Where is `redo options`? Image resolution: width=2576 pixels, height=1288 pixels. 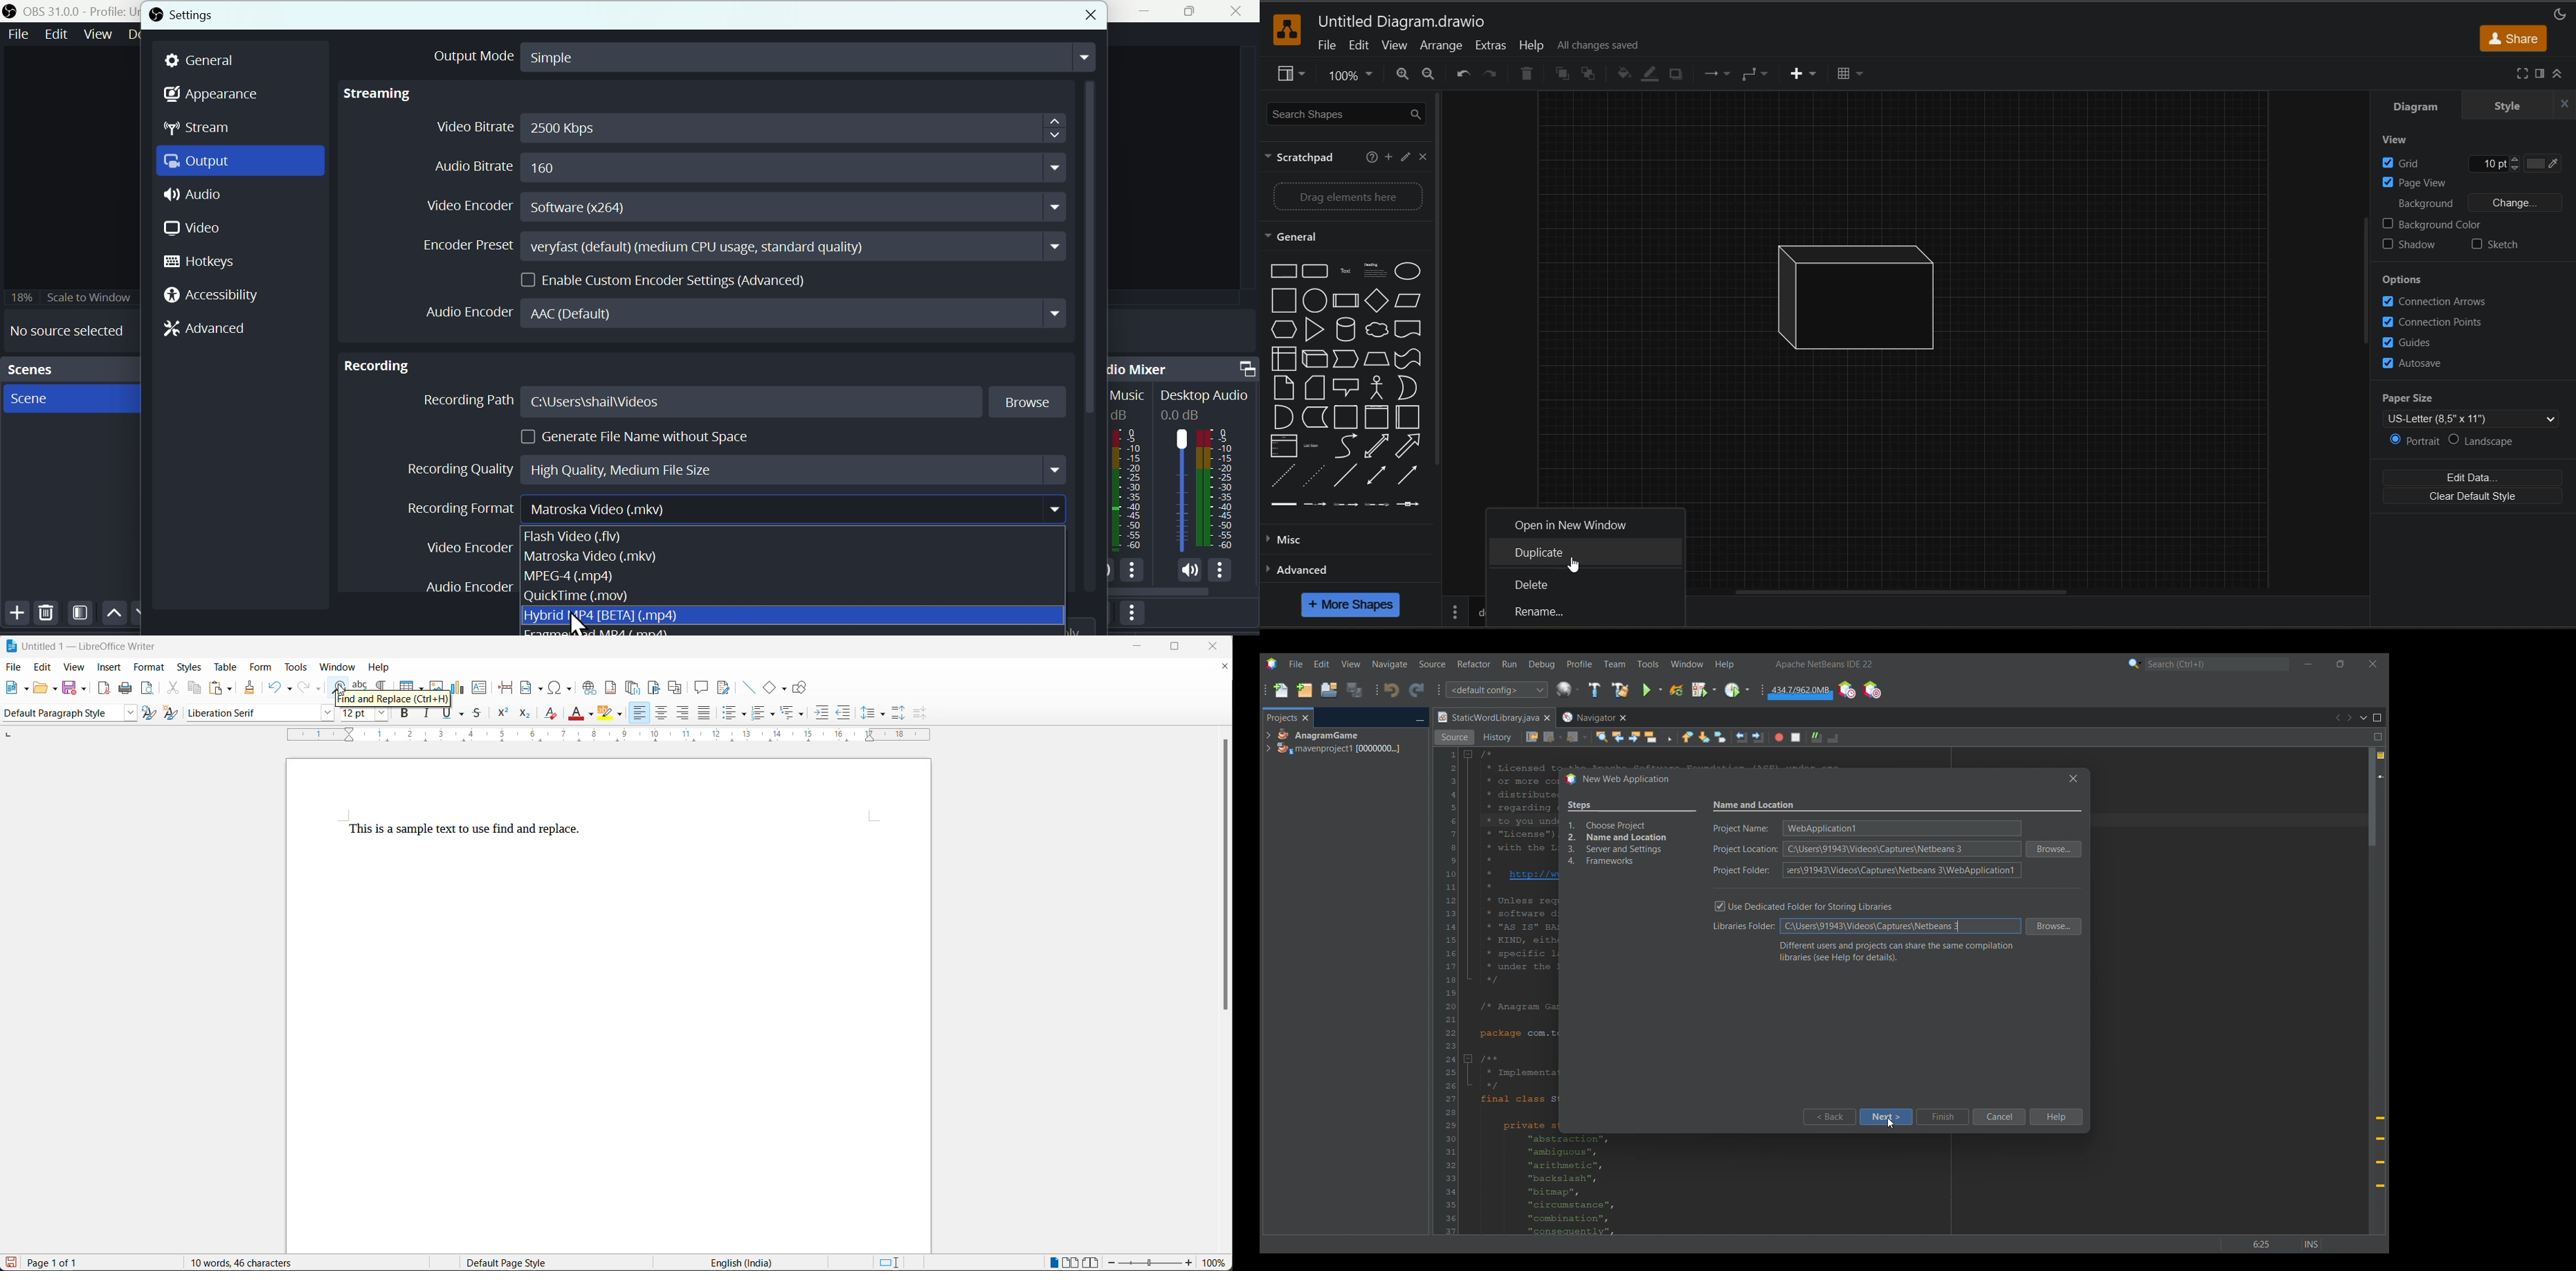
redo options is located at coordinates (319, 689).